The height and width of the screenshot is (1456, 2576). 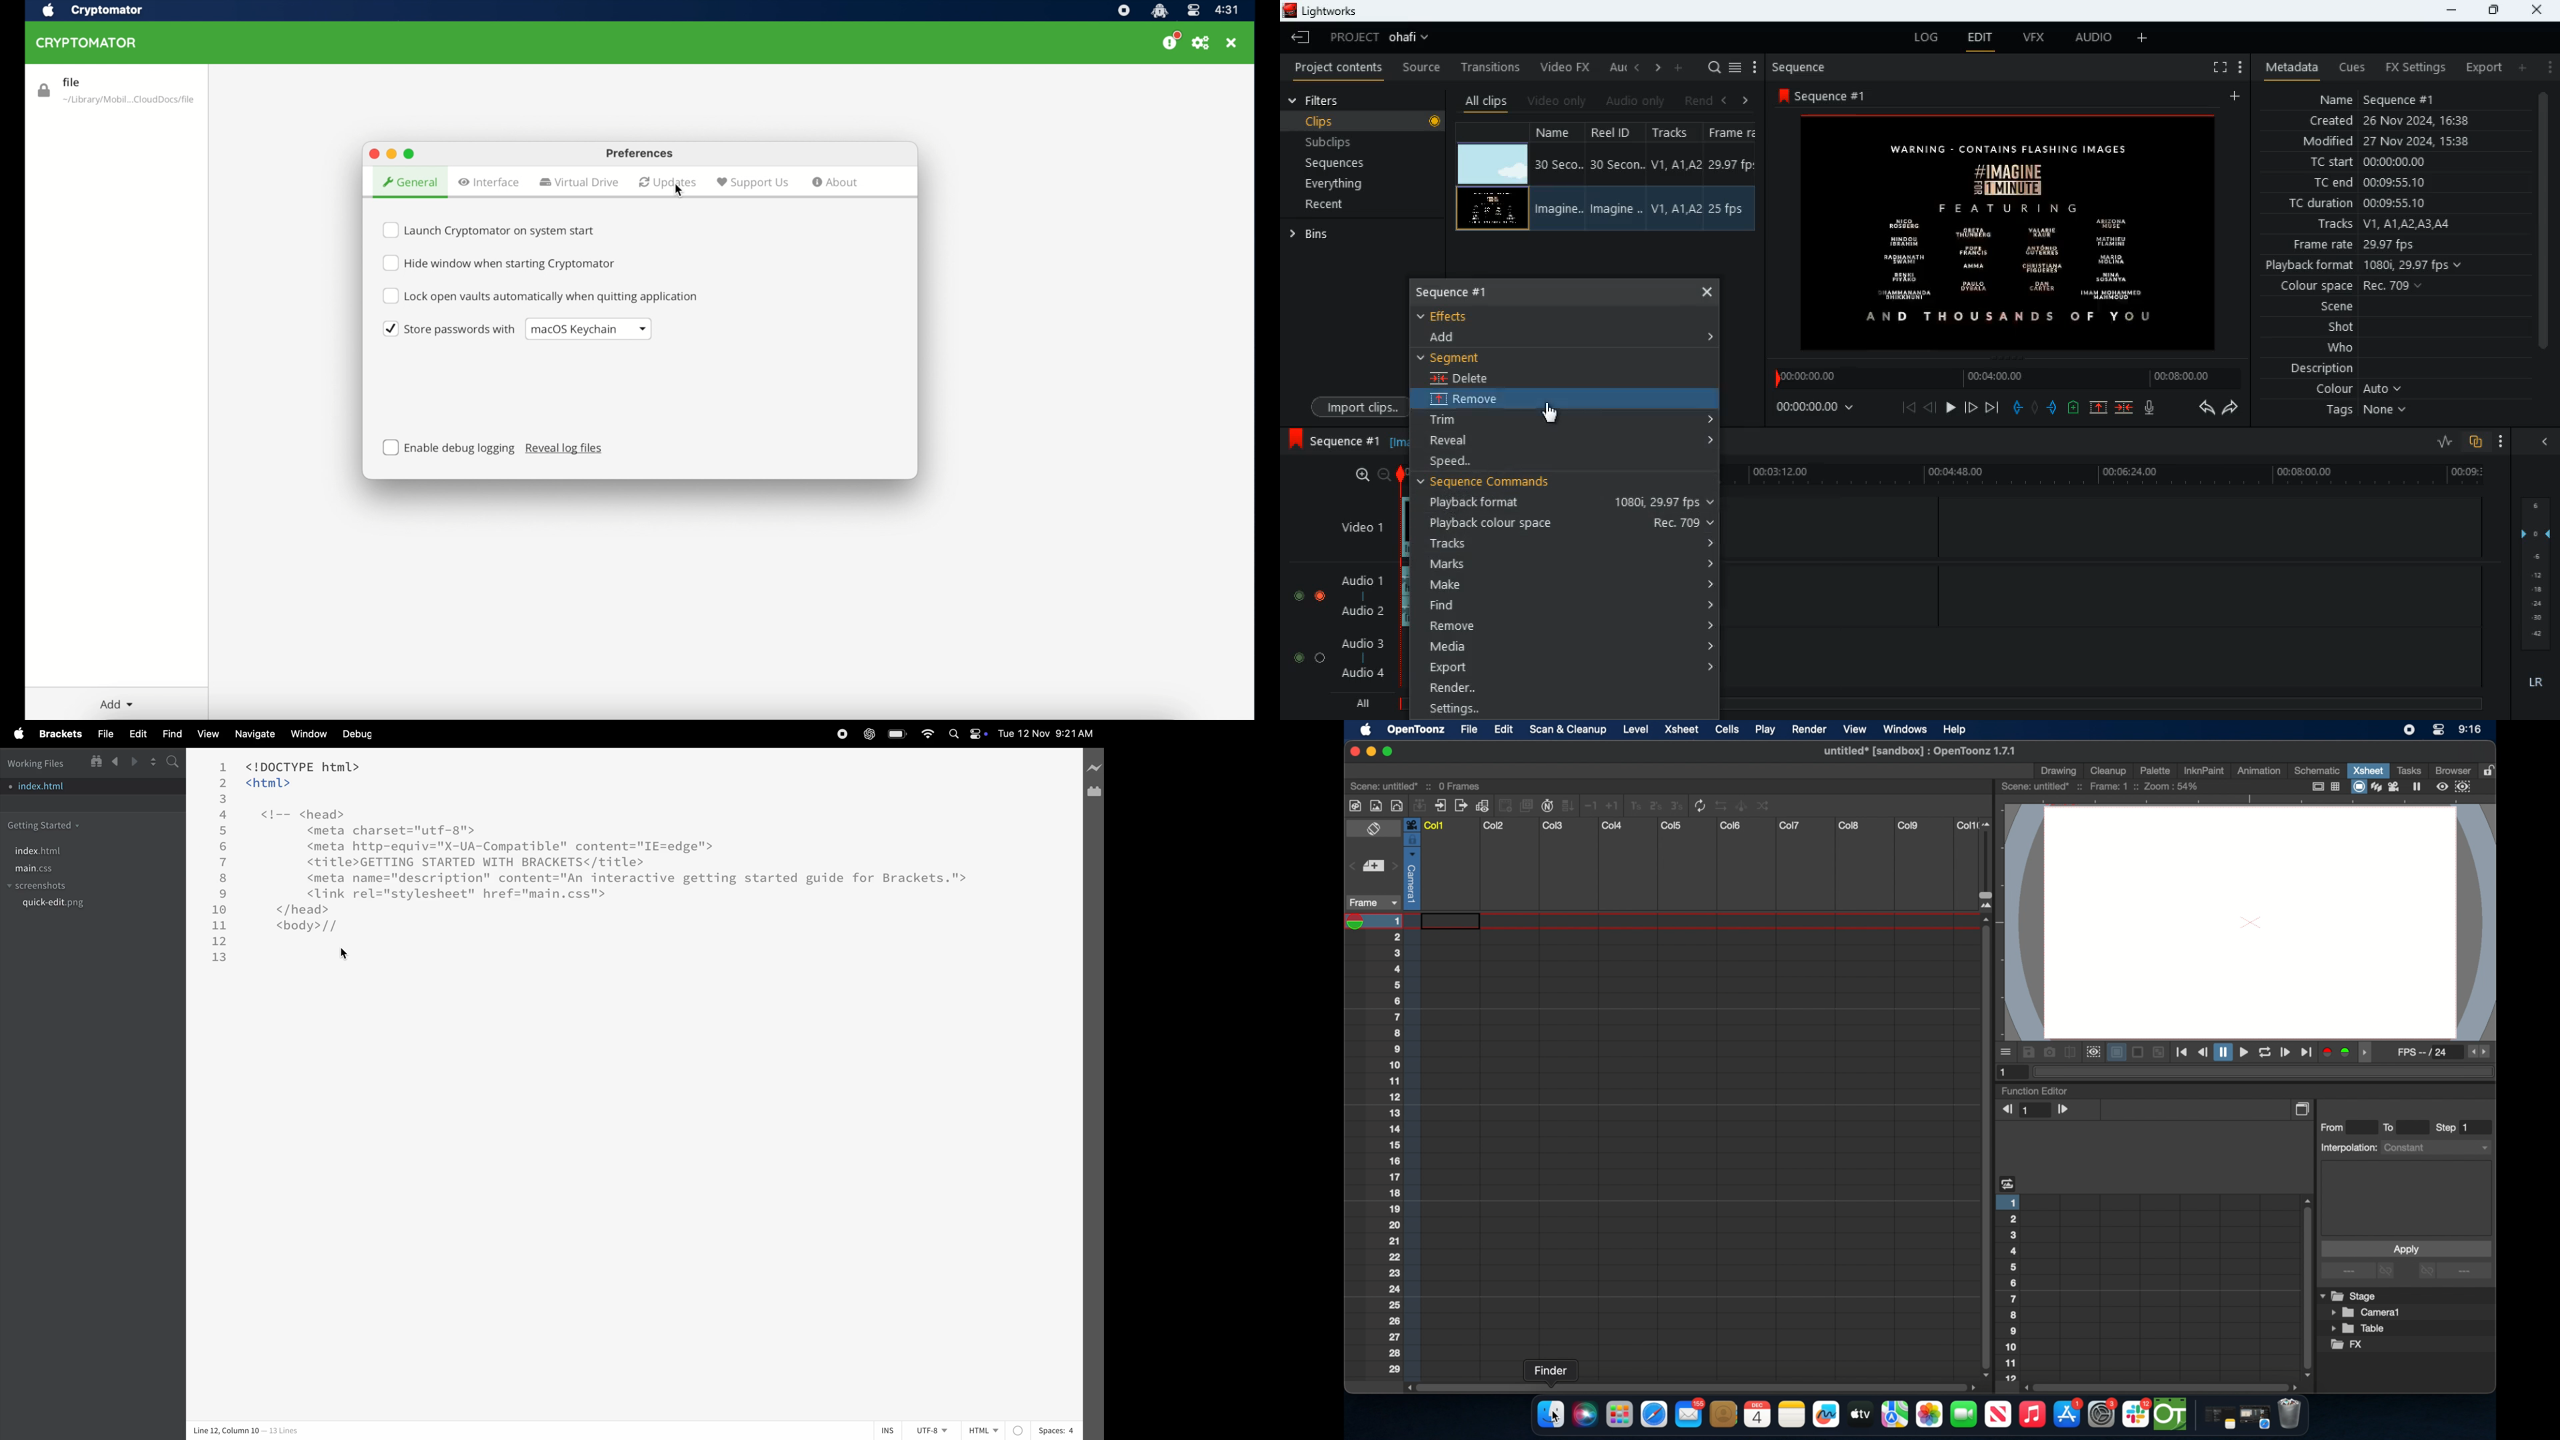 What do you see at coordinates (1822, 93) in the screenshot?
I see `sequence` at bounding box center [1822, 93].